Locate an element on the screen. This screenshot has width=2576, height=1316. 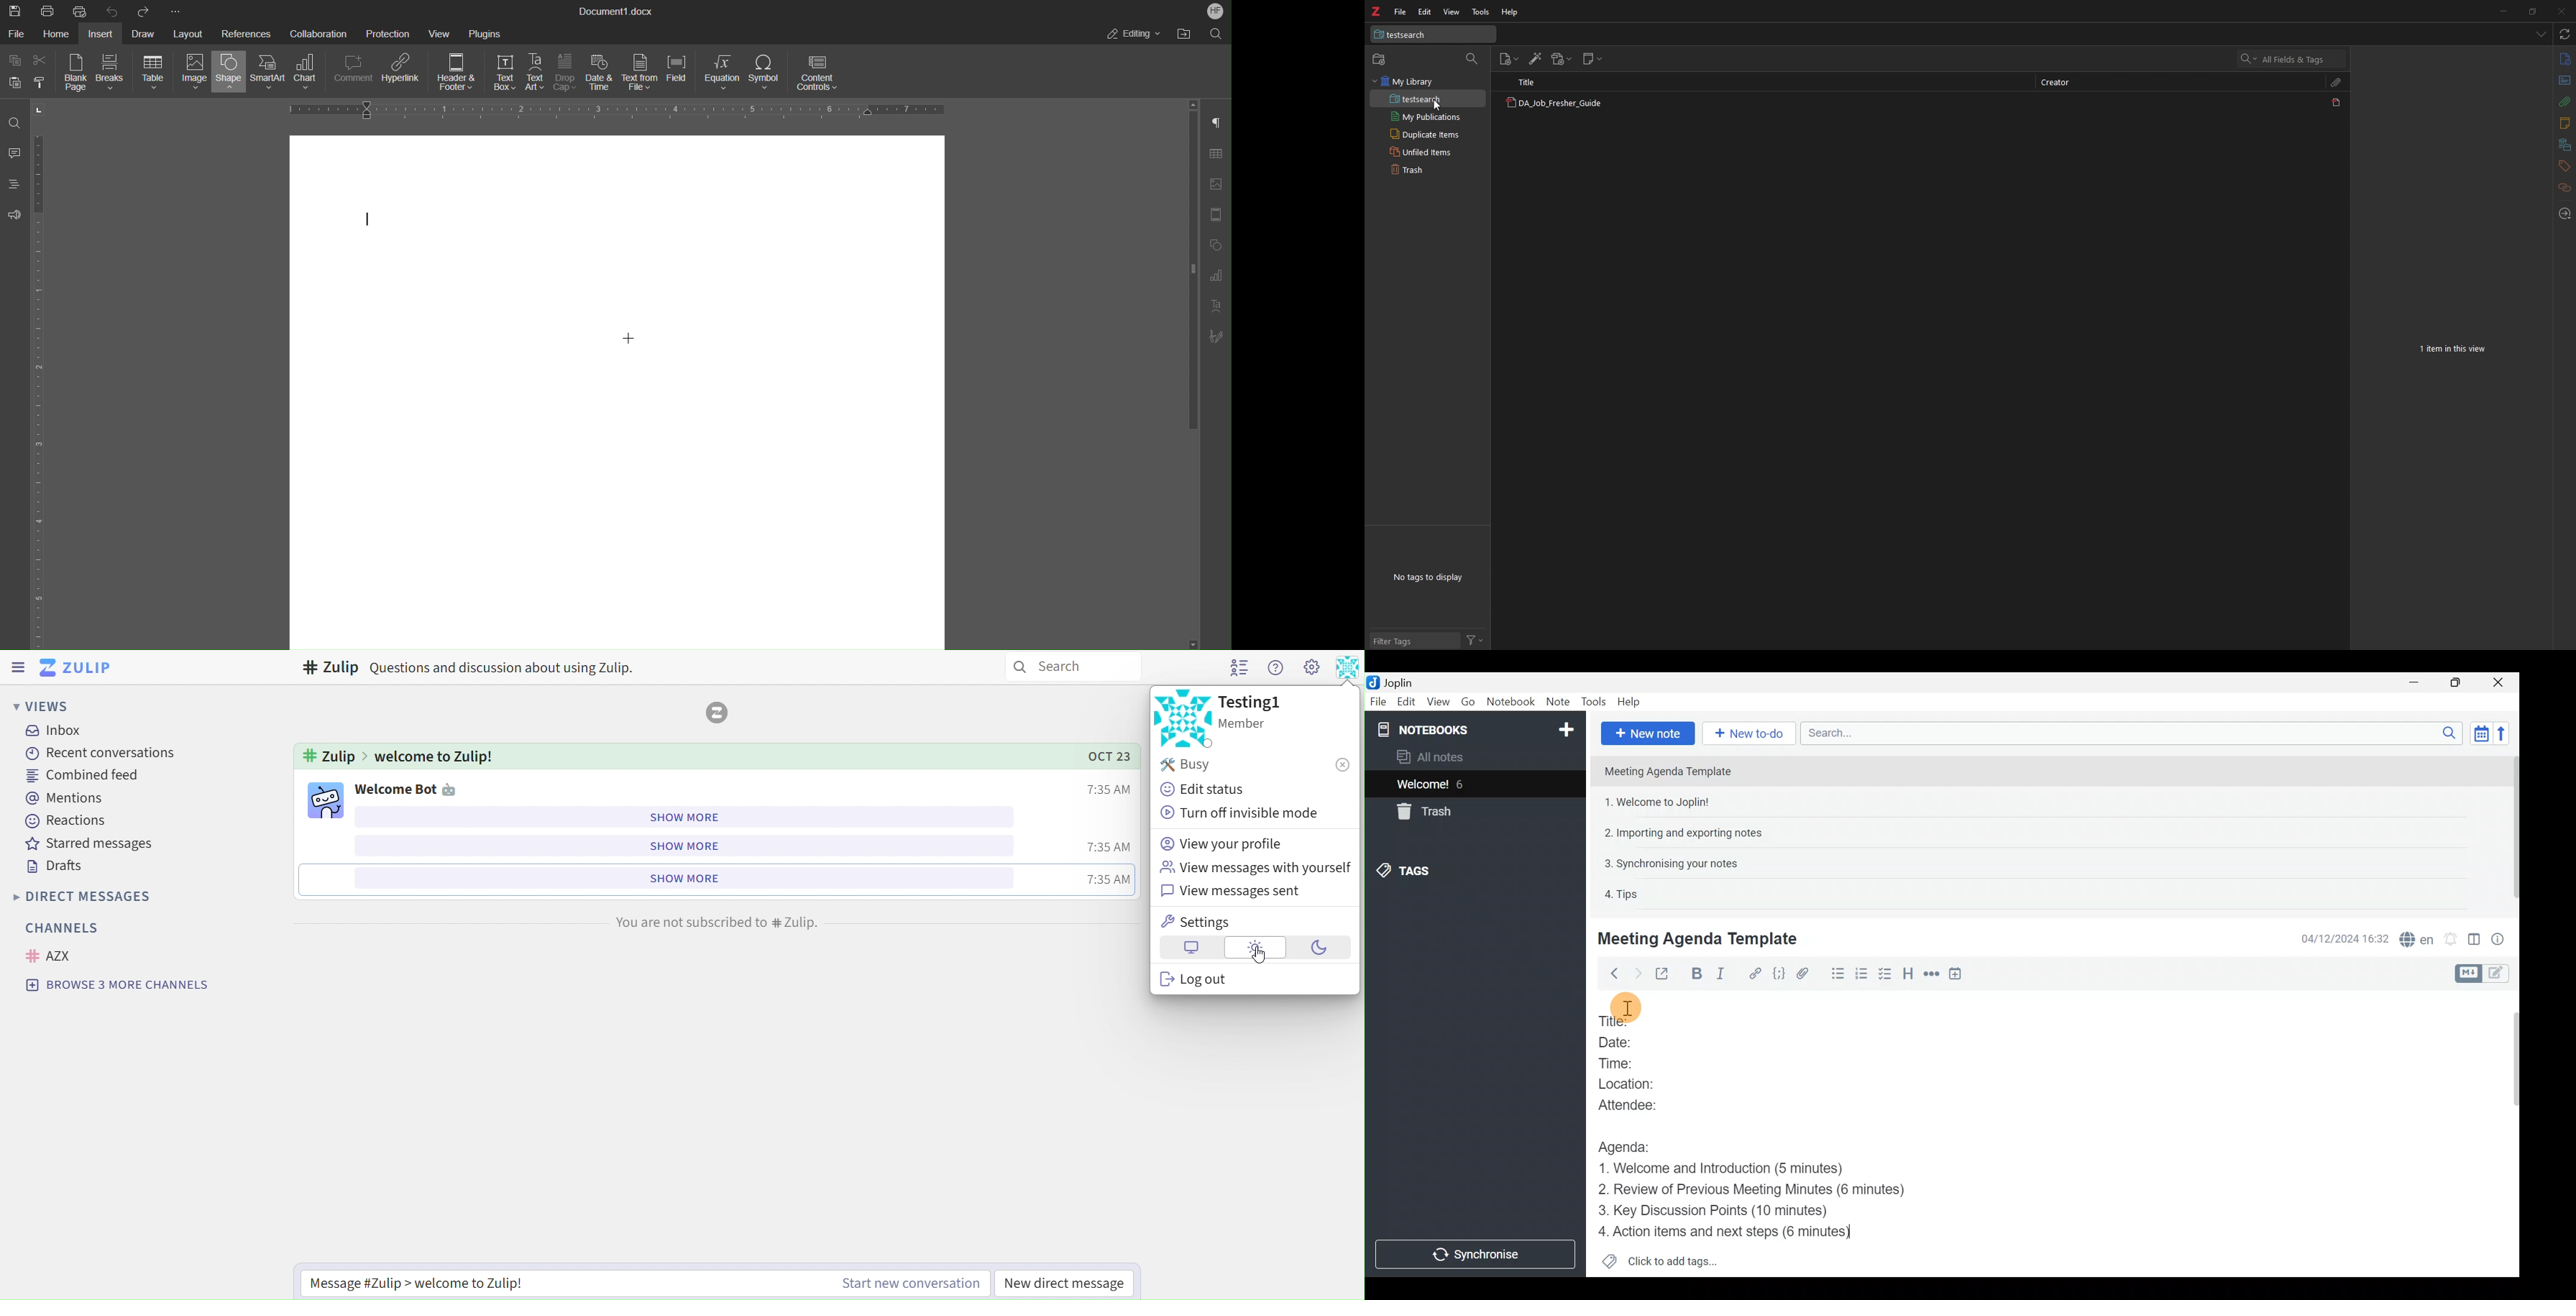
Time: is located at coordinates (1623, 1063).